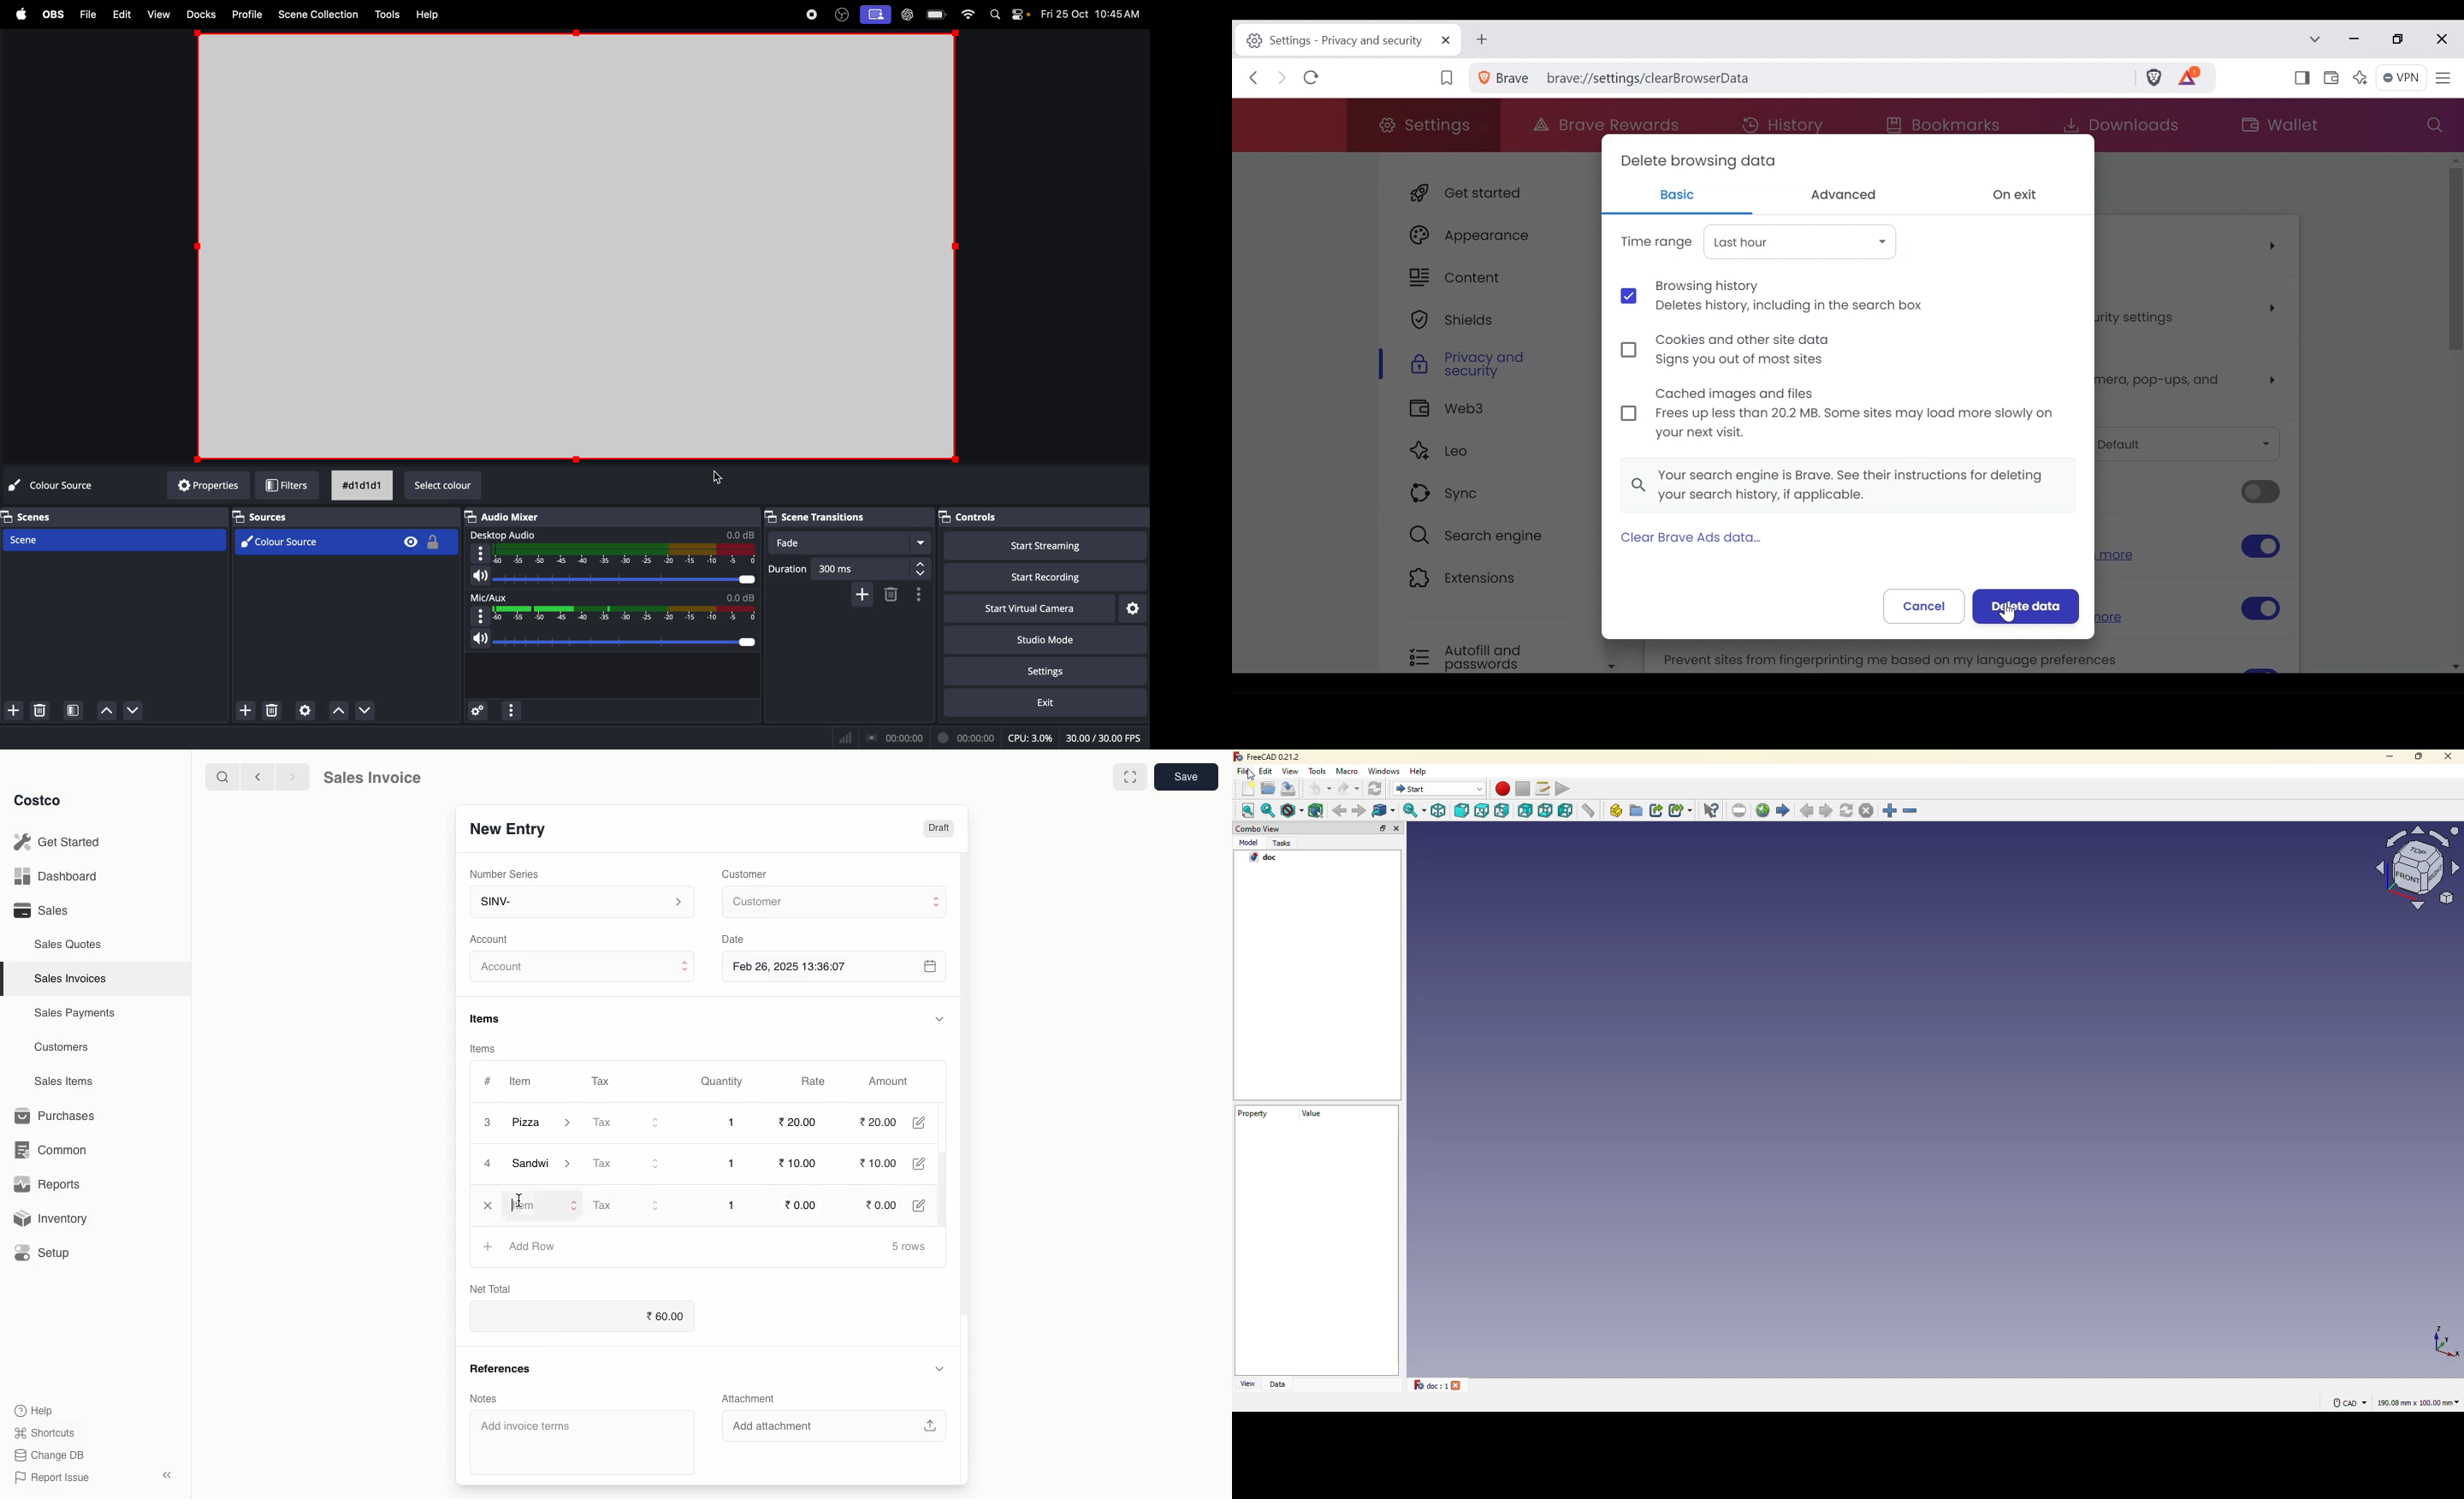  I want to click on switch between workbenches, so click(1439, 789).